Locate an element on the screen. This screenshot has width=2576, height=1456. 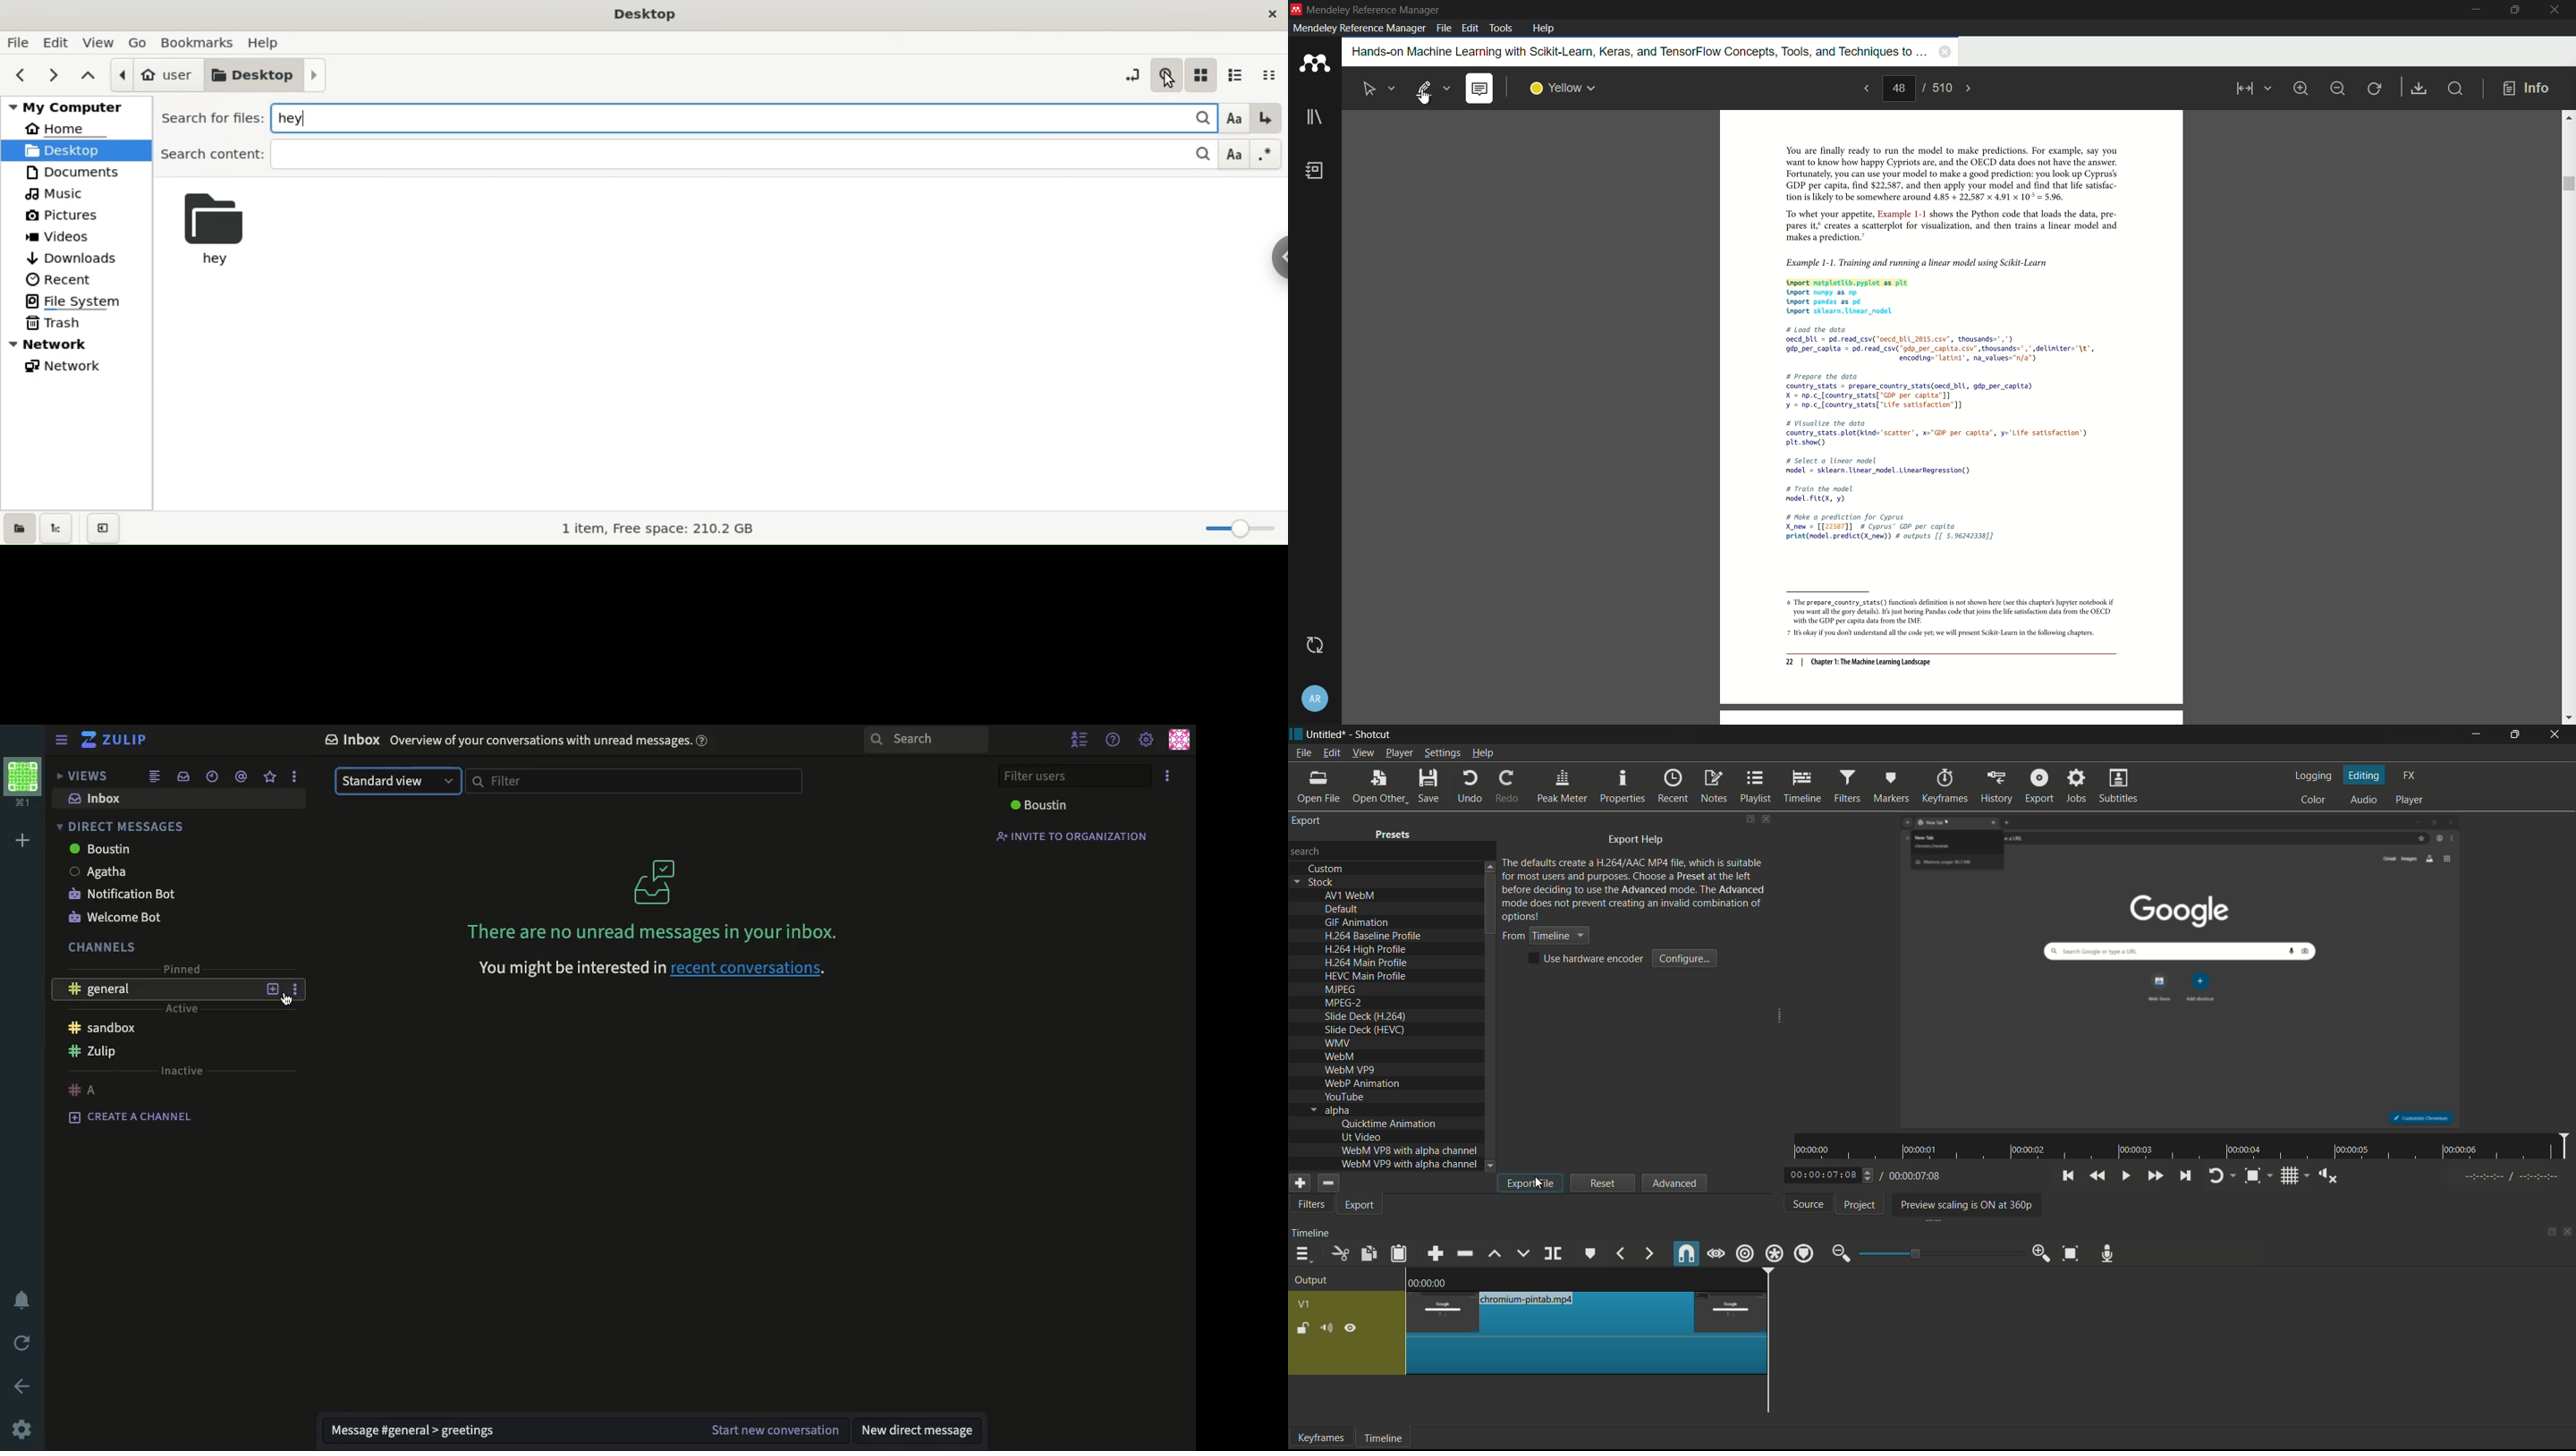
toggle play or pause is located at coordinates (2125, 1175).